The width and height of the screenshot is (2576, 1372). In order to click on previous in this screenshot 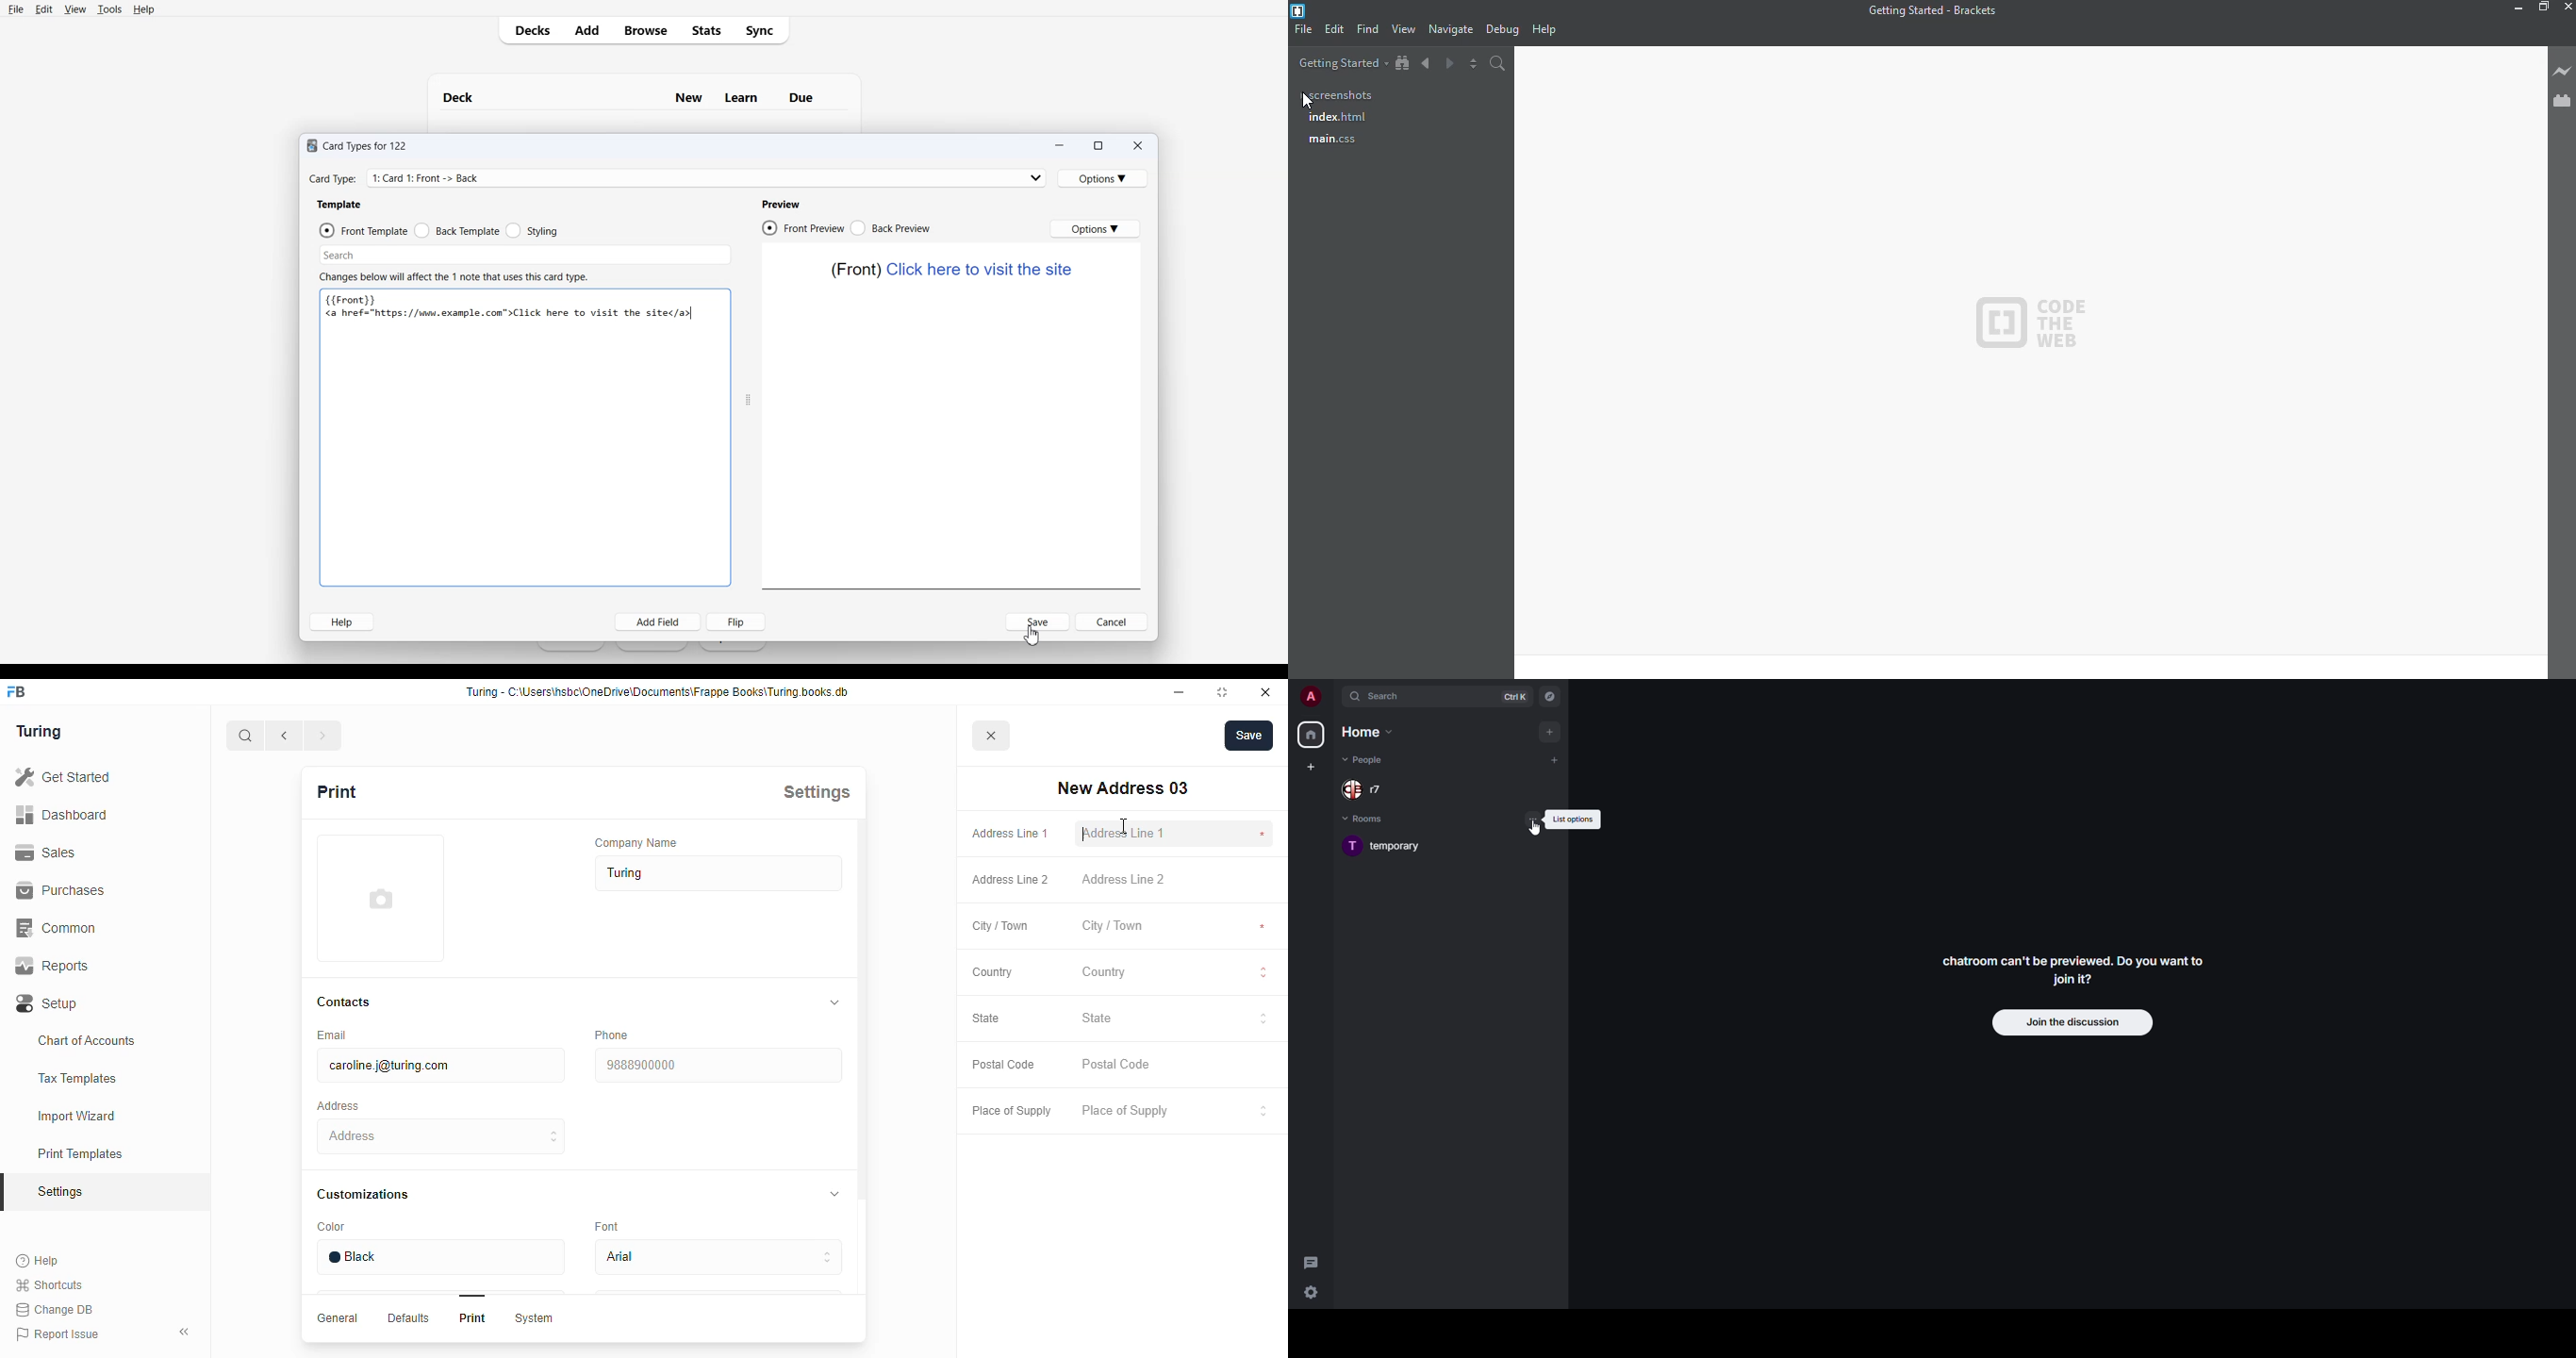, I will do `click(285, 736)`.